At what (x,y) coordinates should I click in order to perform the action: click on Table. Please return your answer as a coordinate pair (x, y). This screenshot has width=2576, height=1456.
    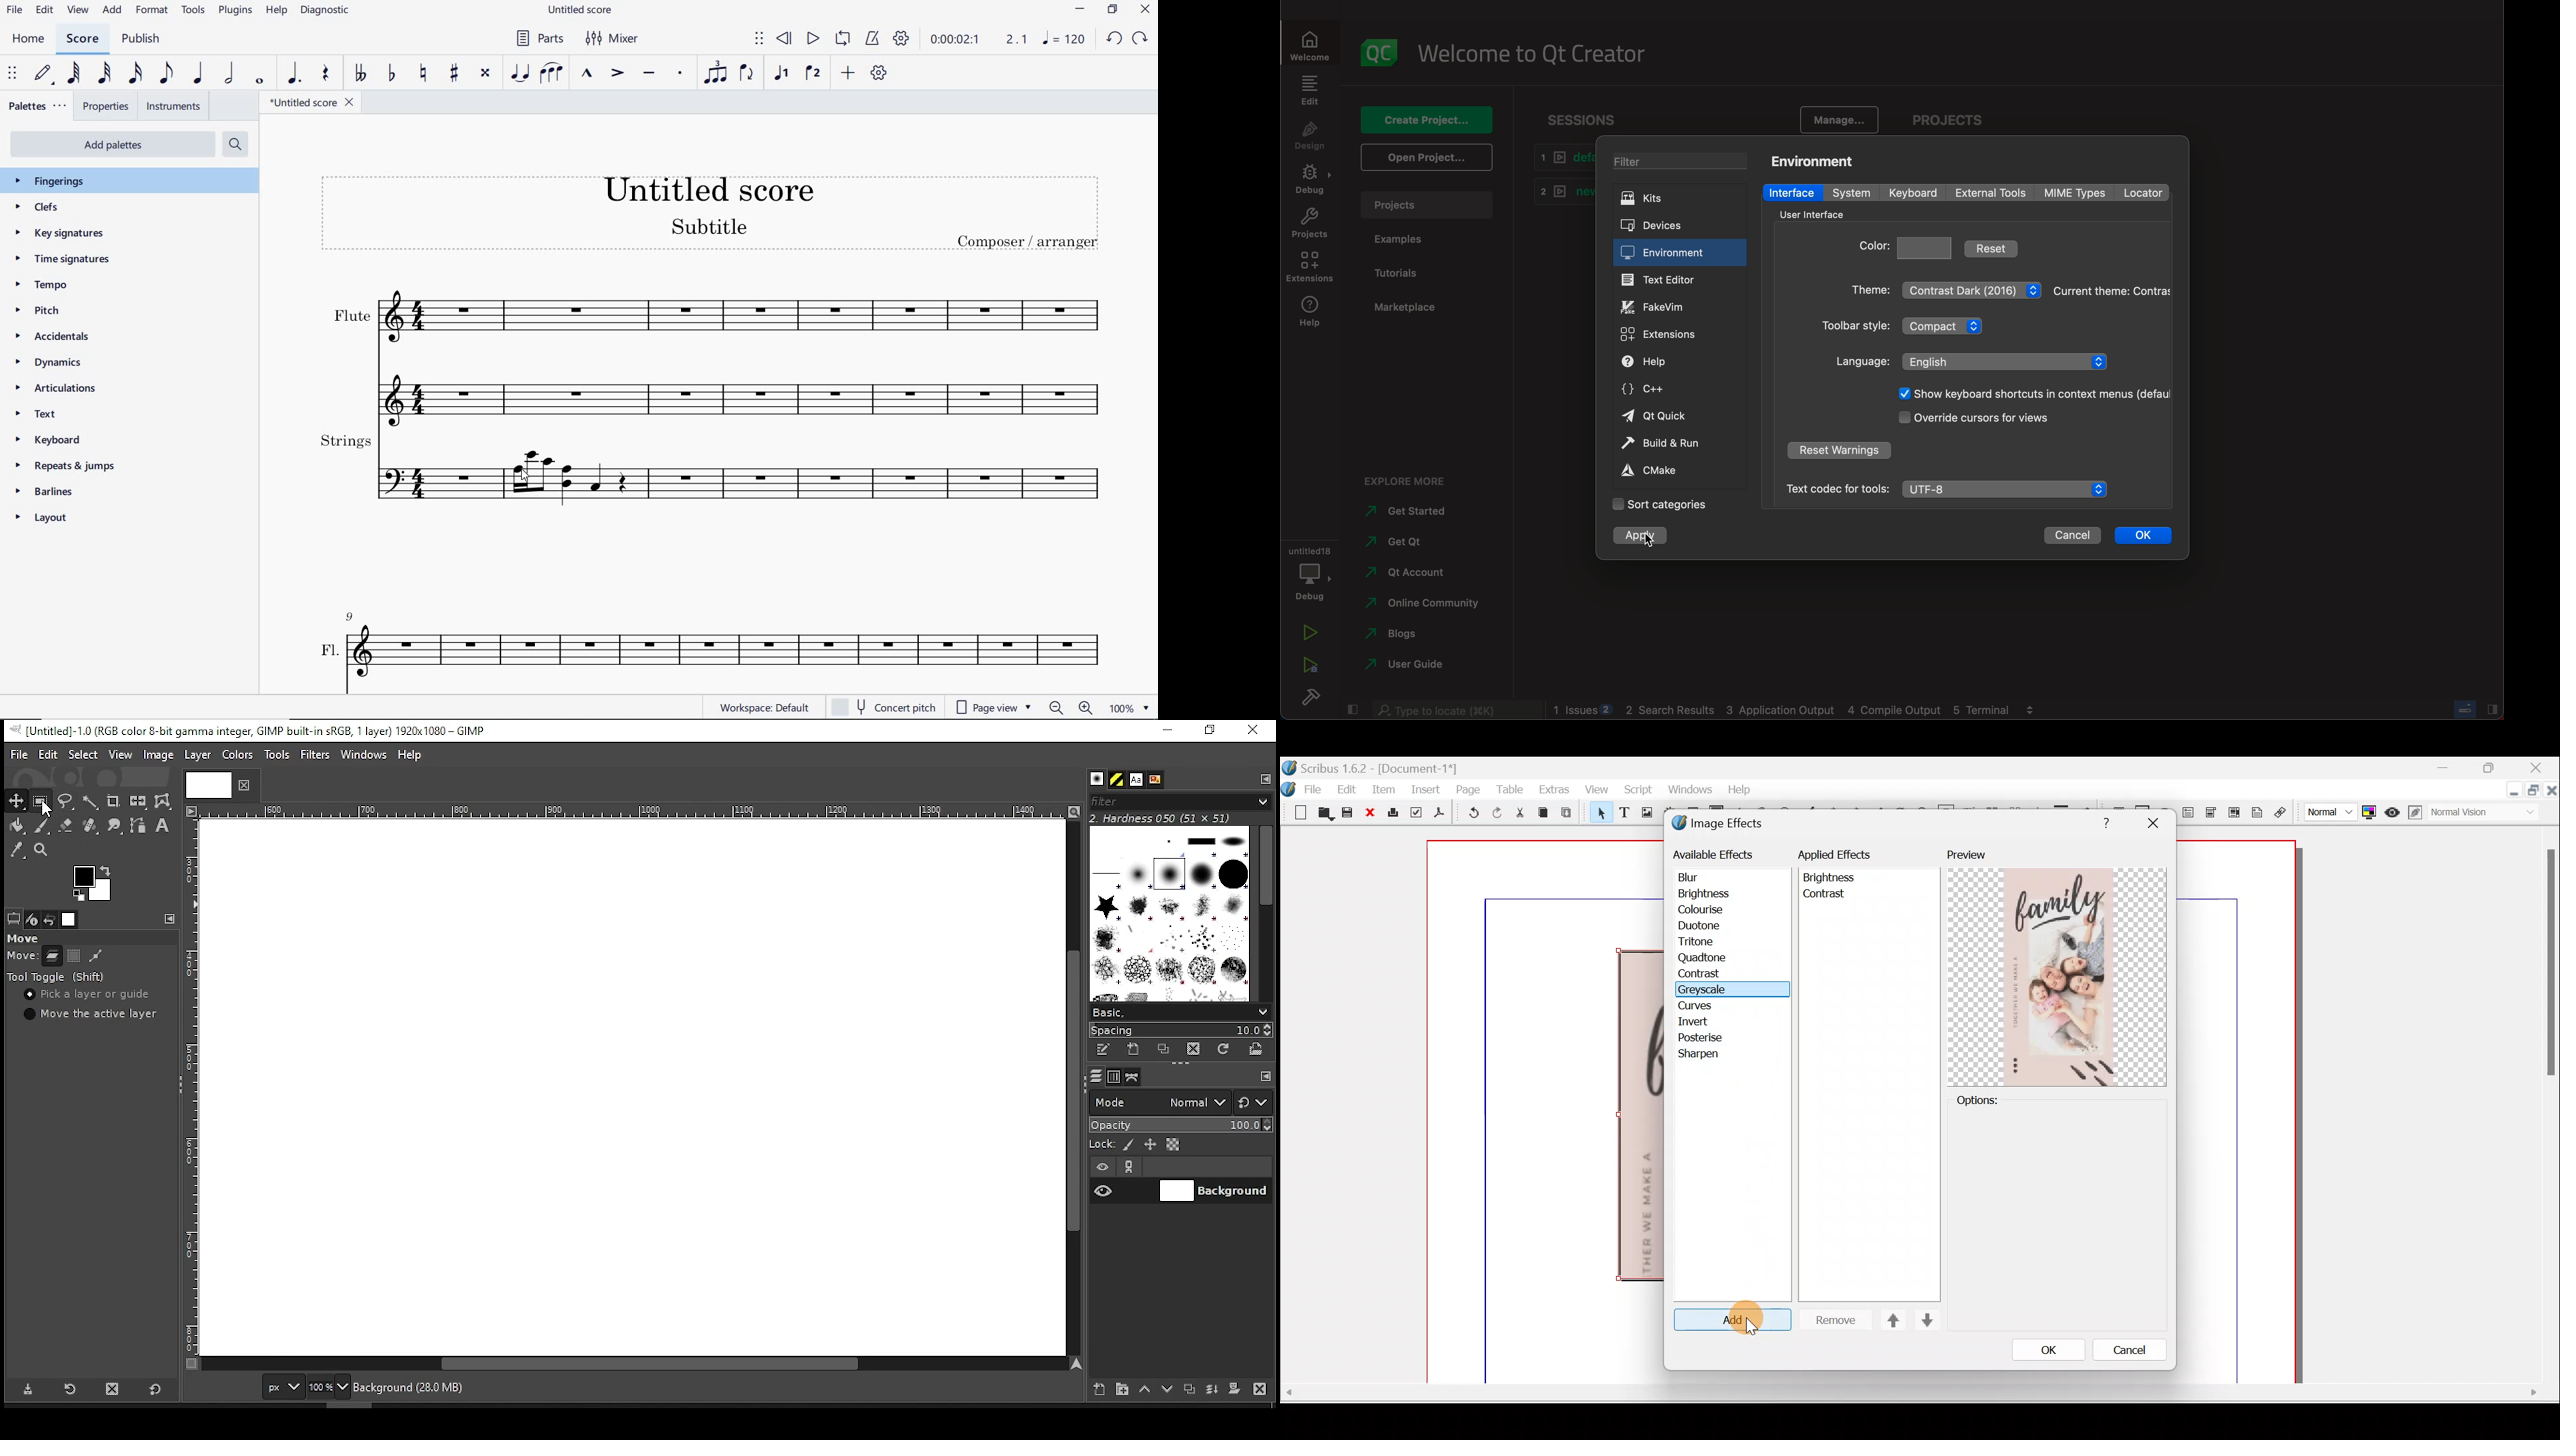
    Looking at the image, I should click on (1511, 791).